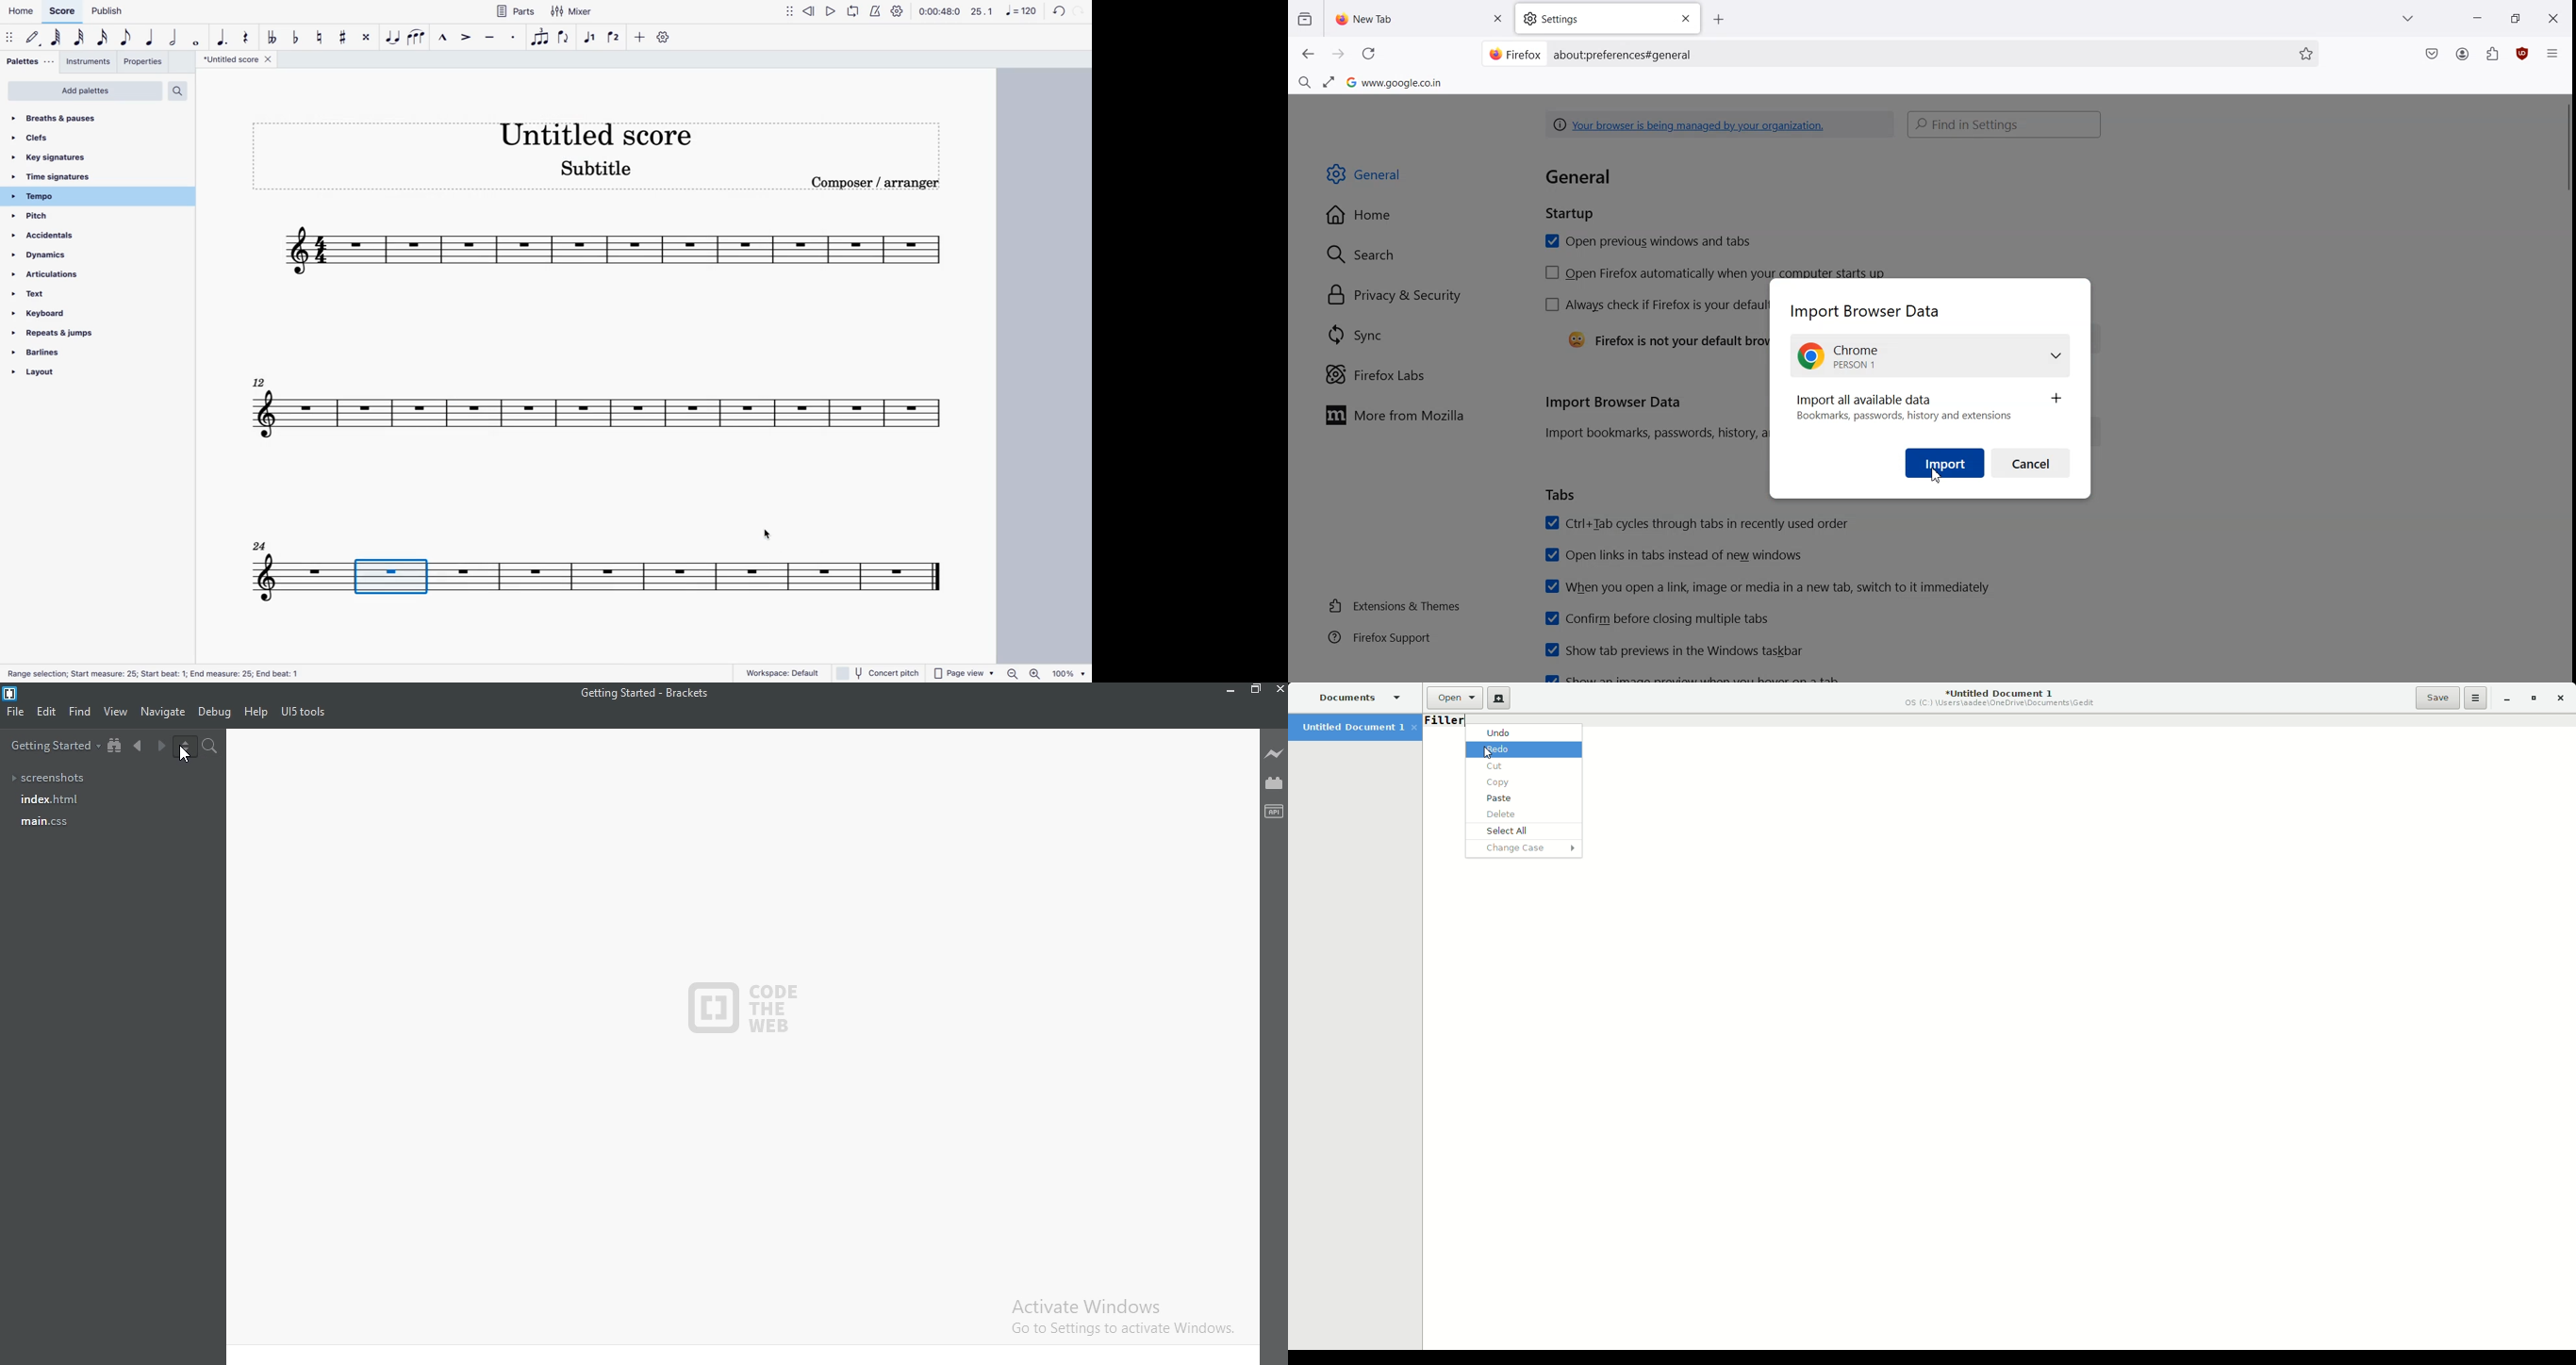 The image size is (2576, 1372). What do you see at coordinates (490, 39) in the screenshot?
I see `tenuto` at bounding box center [490, 39].